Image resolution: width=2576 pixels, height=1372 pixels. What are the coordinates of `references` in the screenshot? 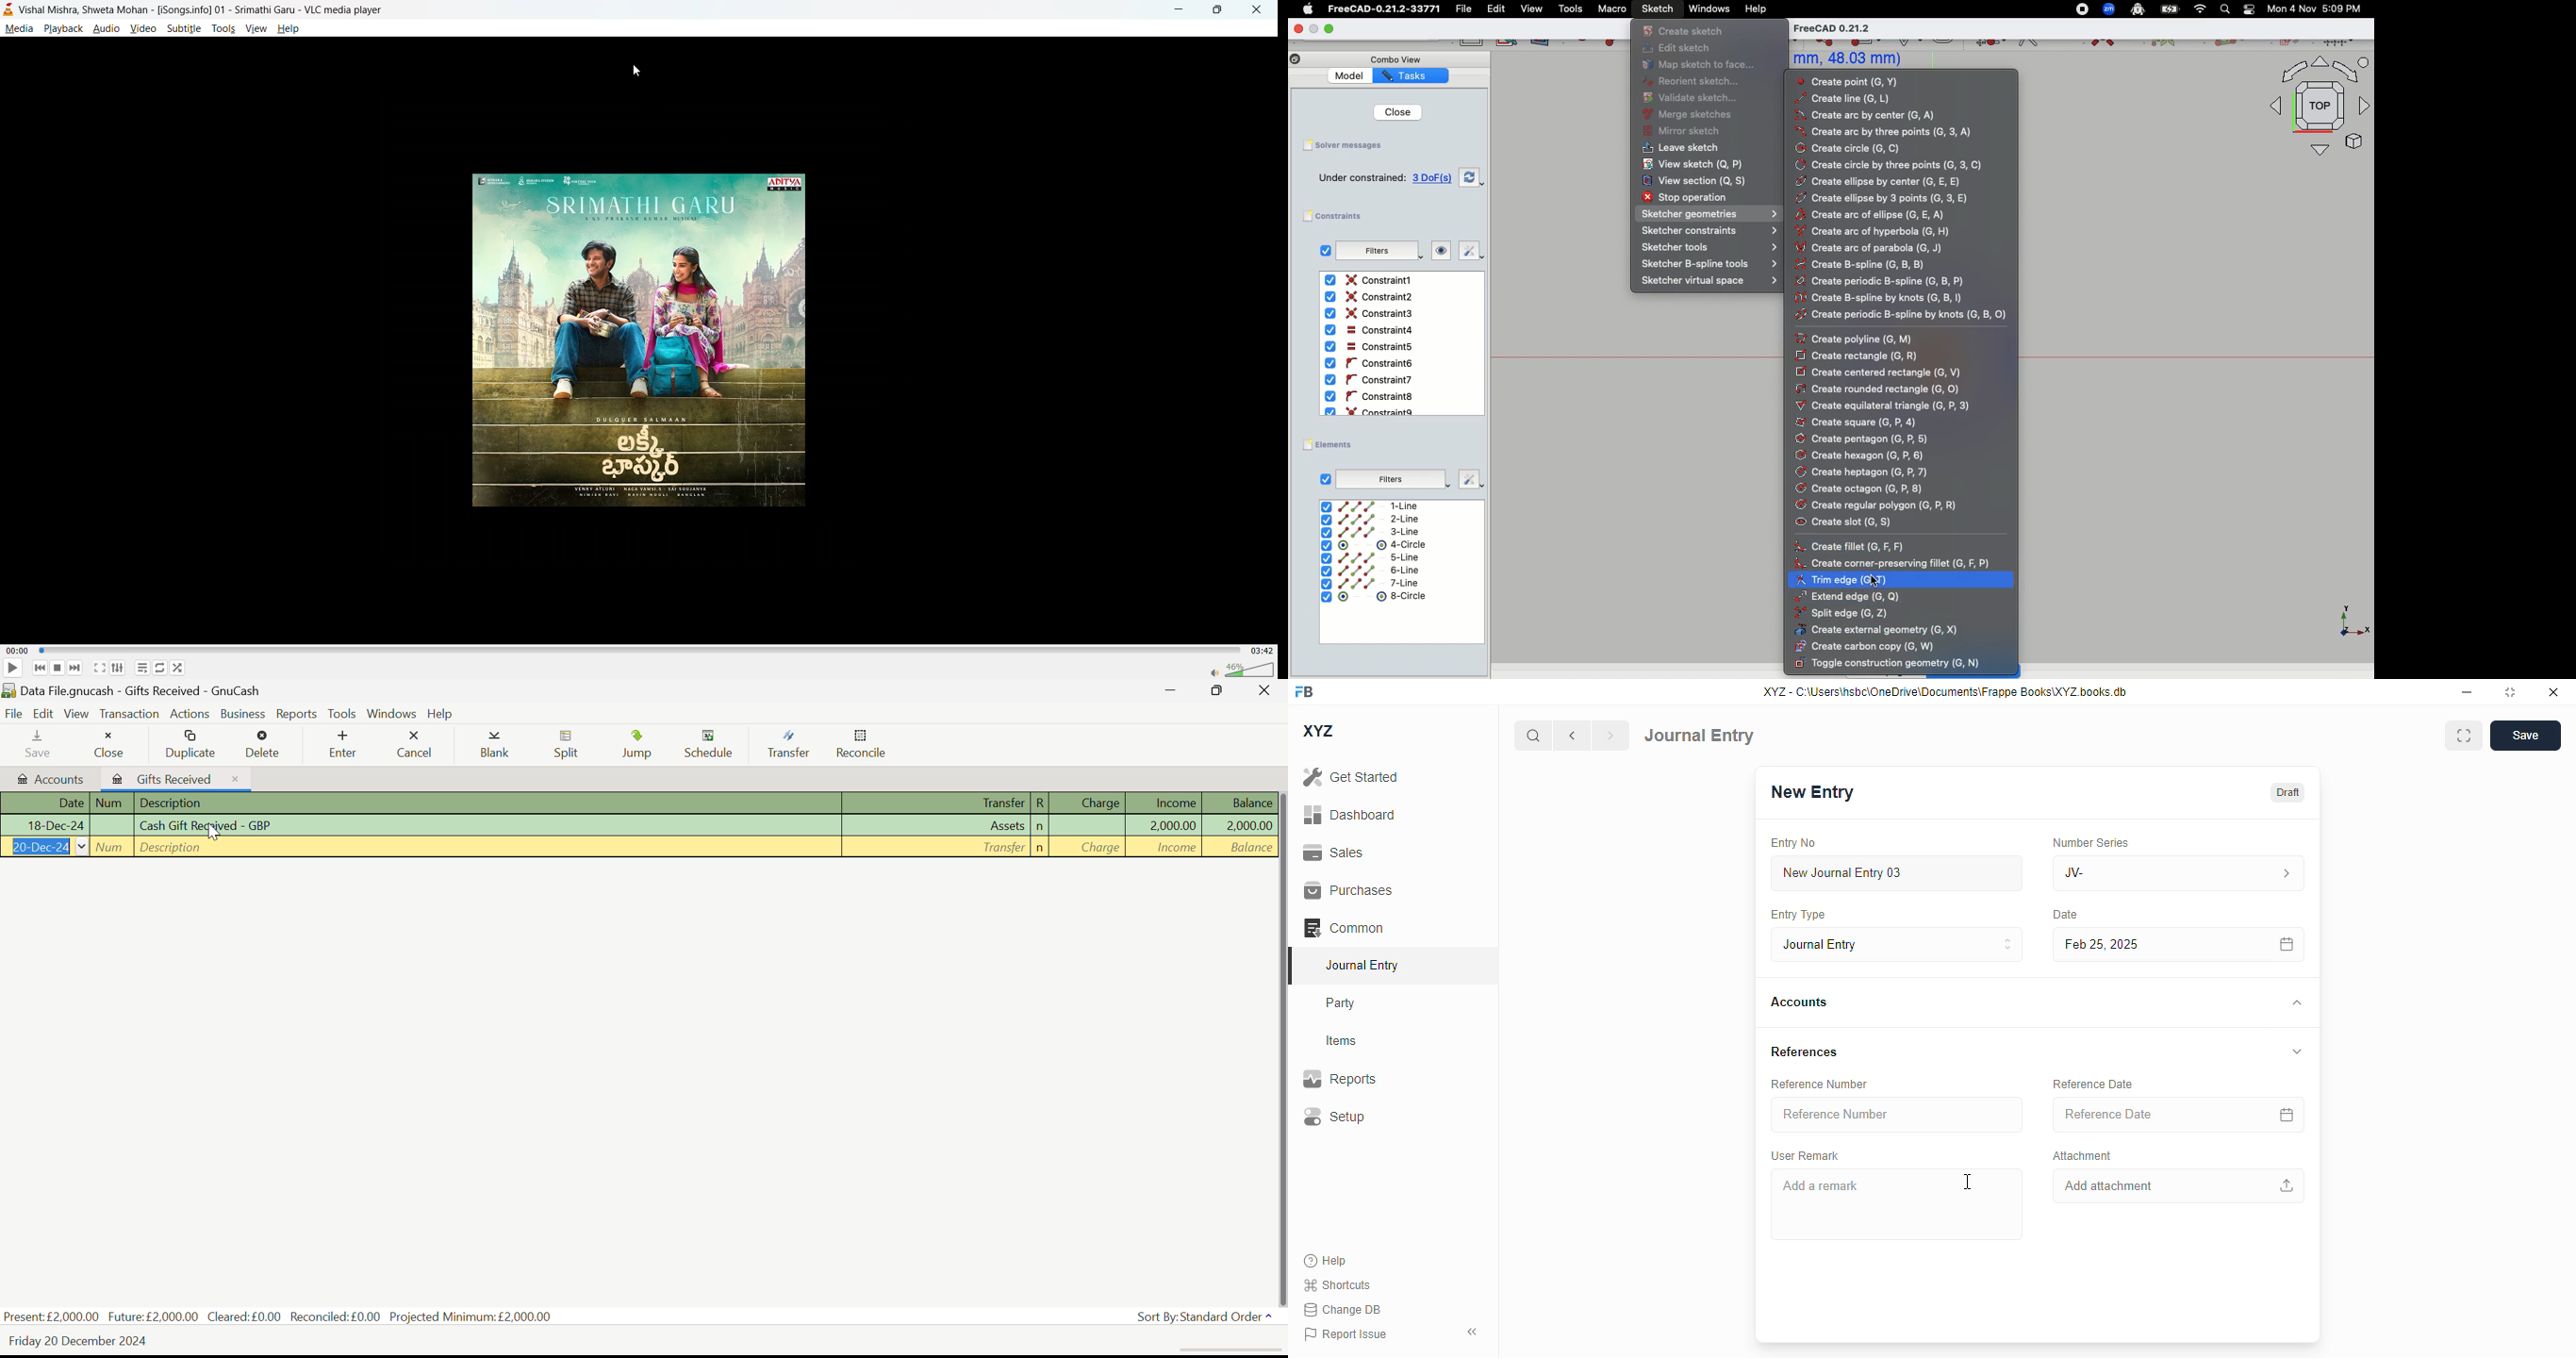 It's located at (1805, 1051).